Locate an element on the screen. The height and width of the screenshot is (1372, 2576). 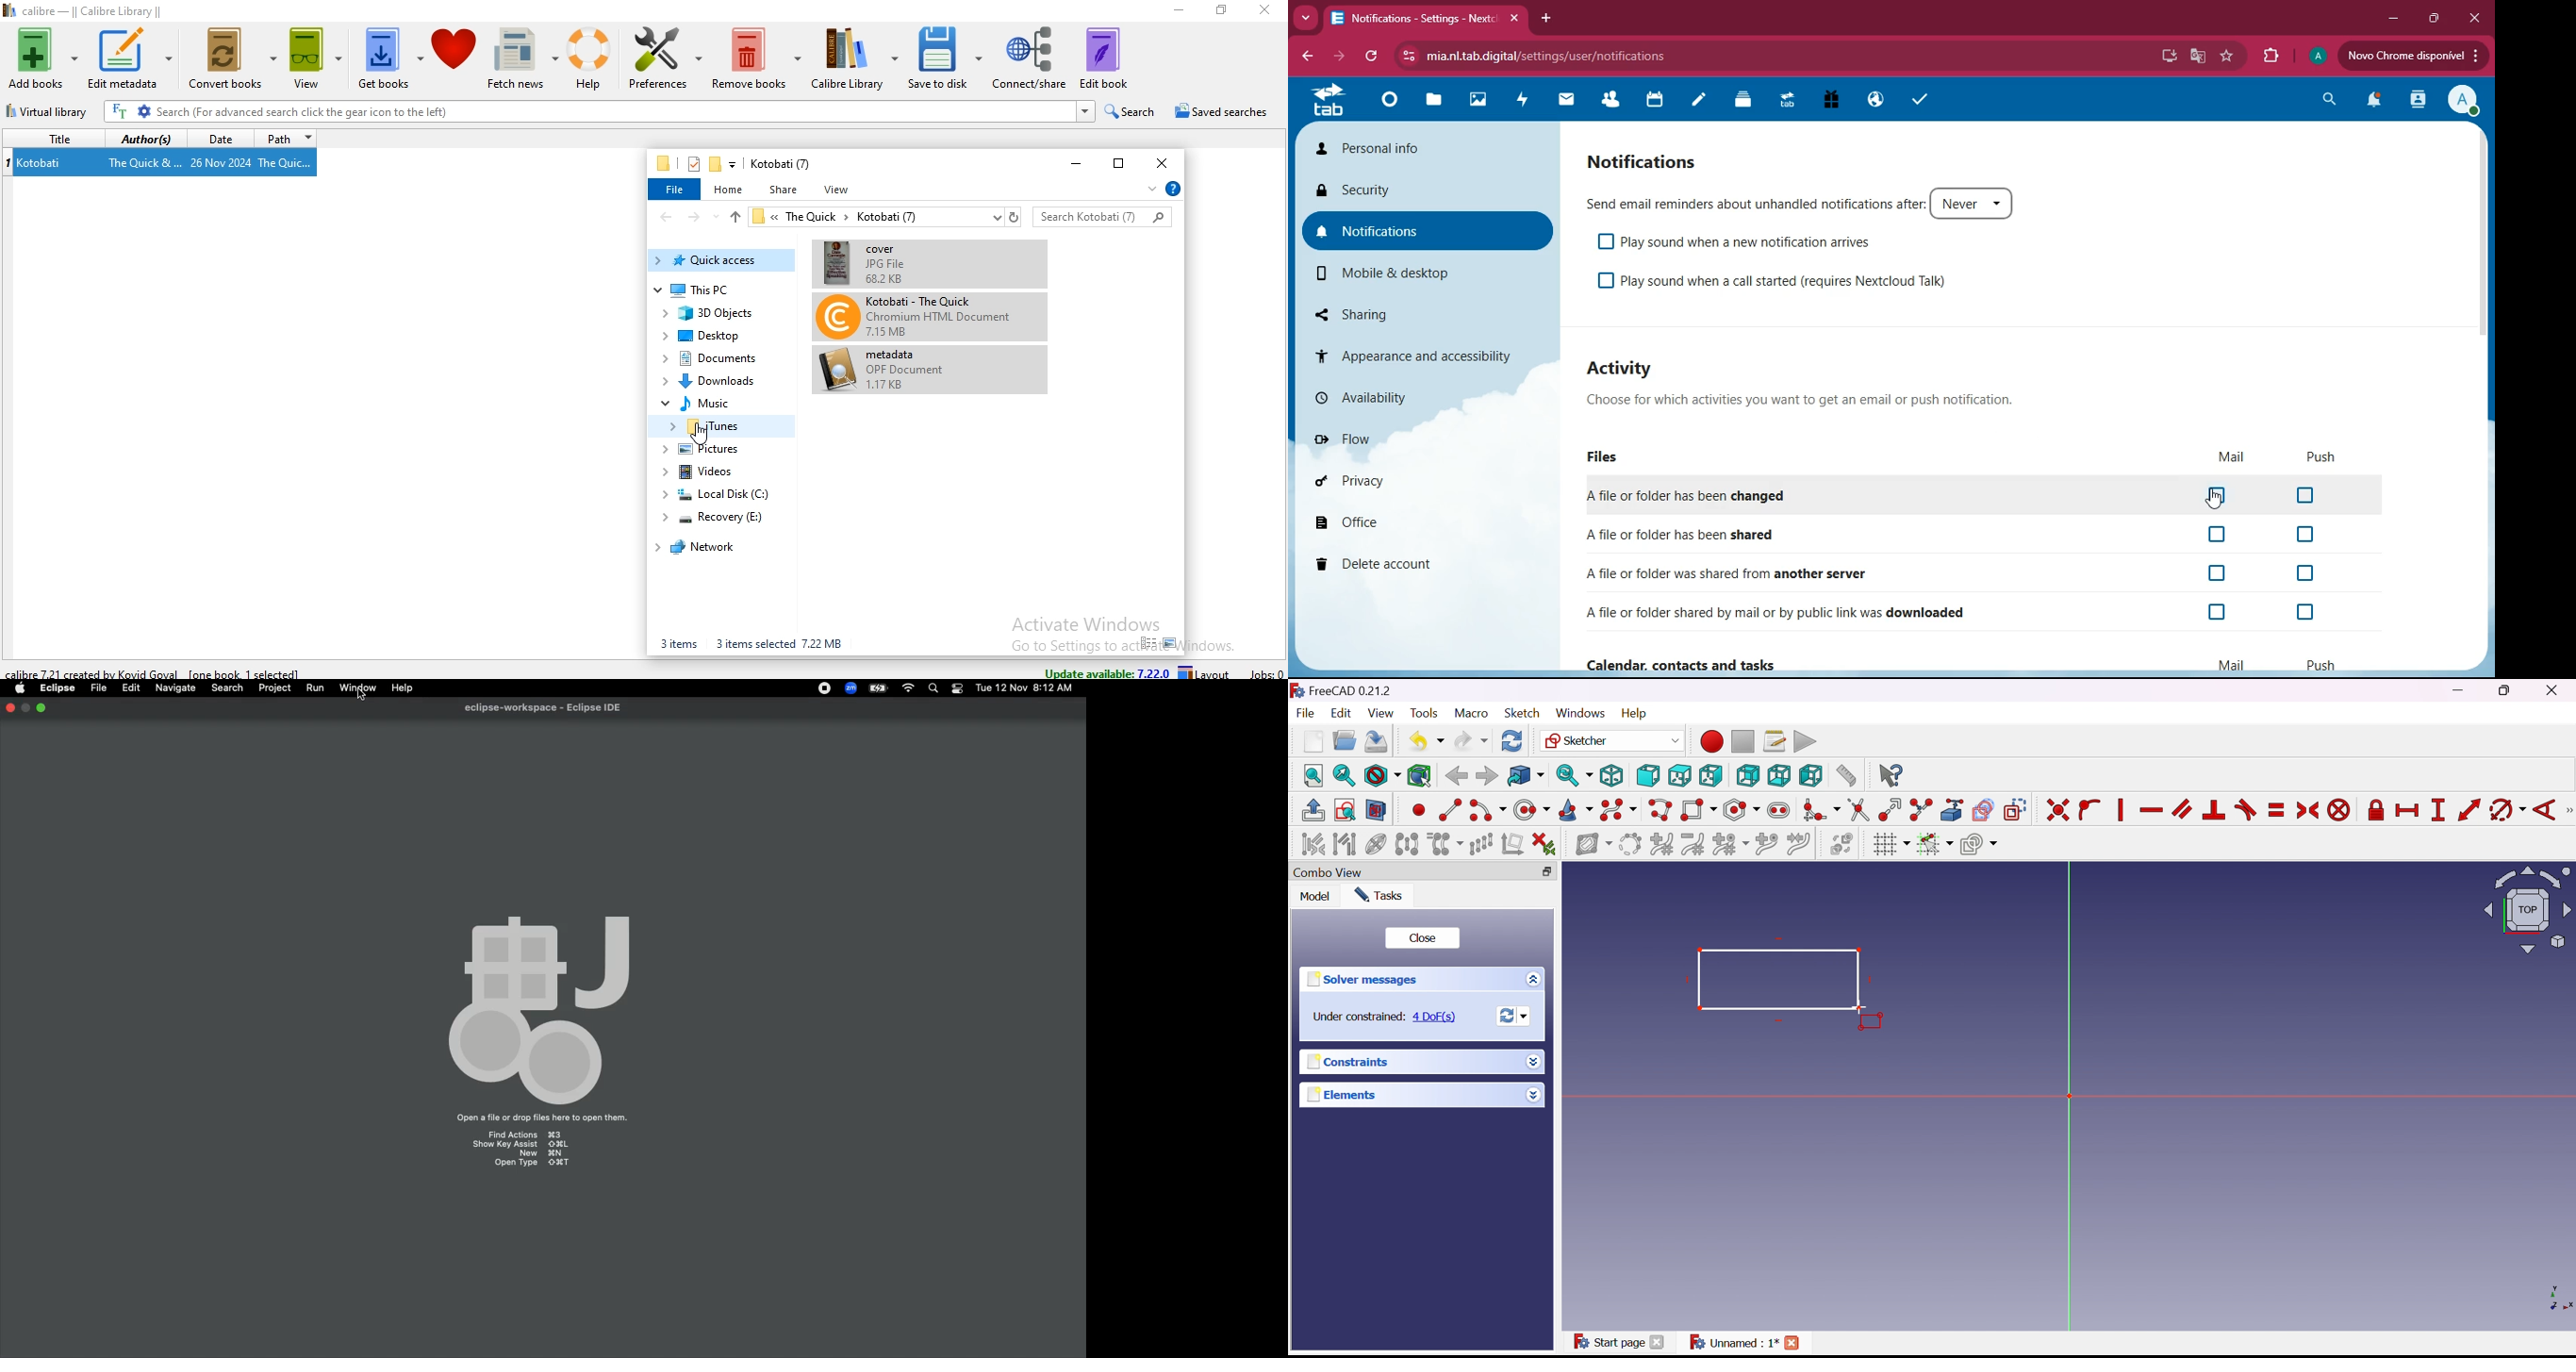
Bounding box is located at coordinates (1420, 777).